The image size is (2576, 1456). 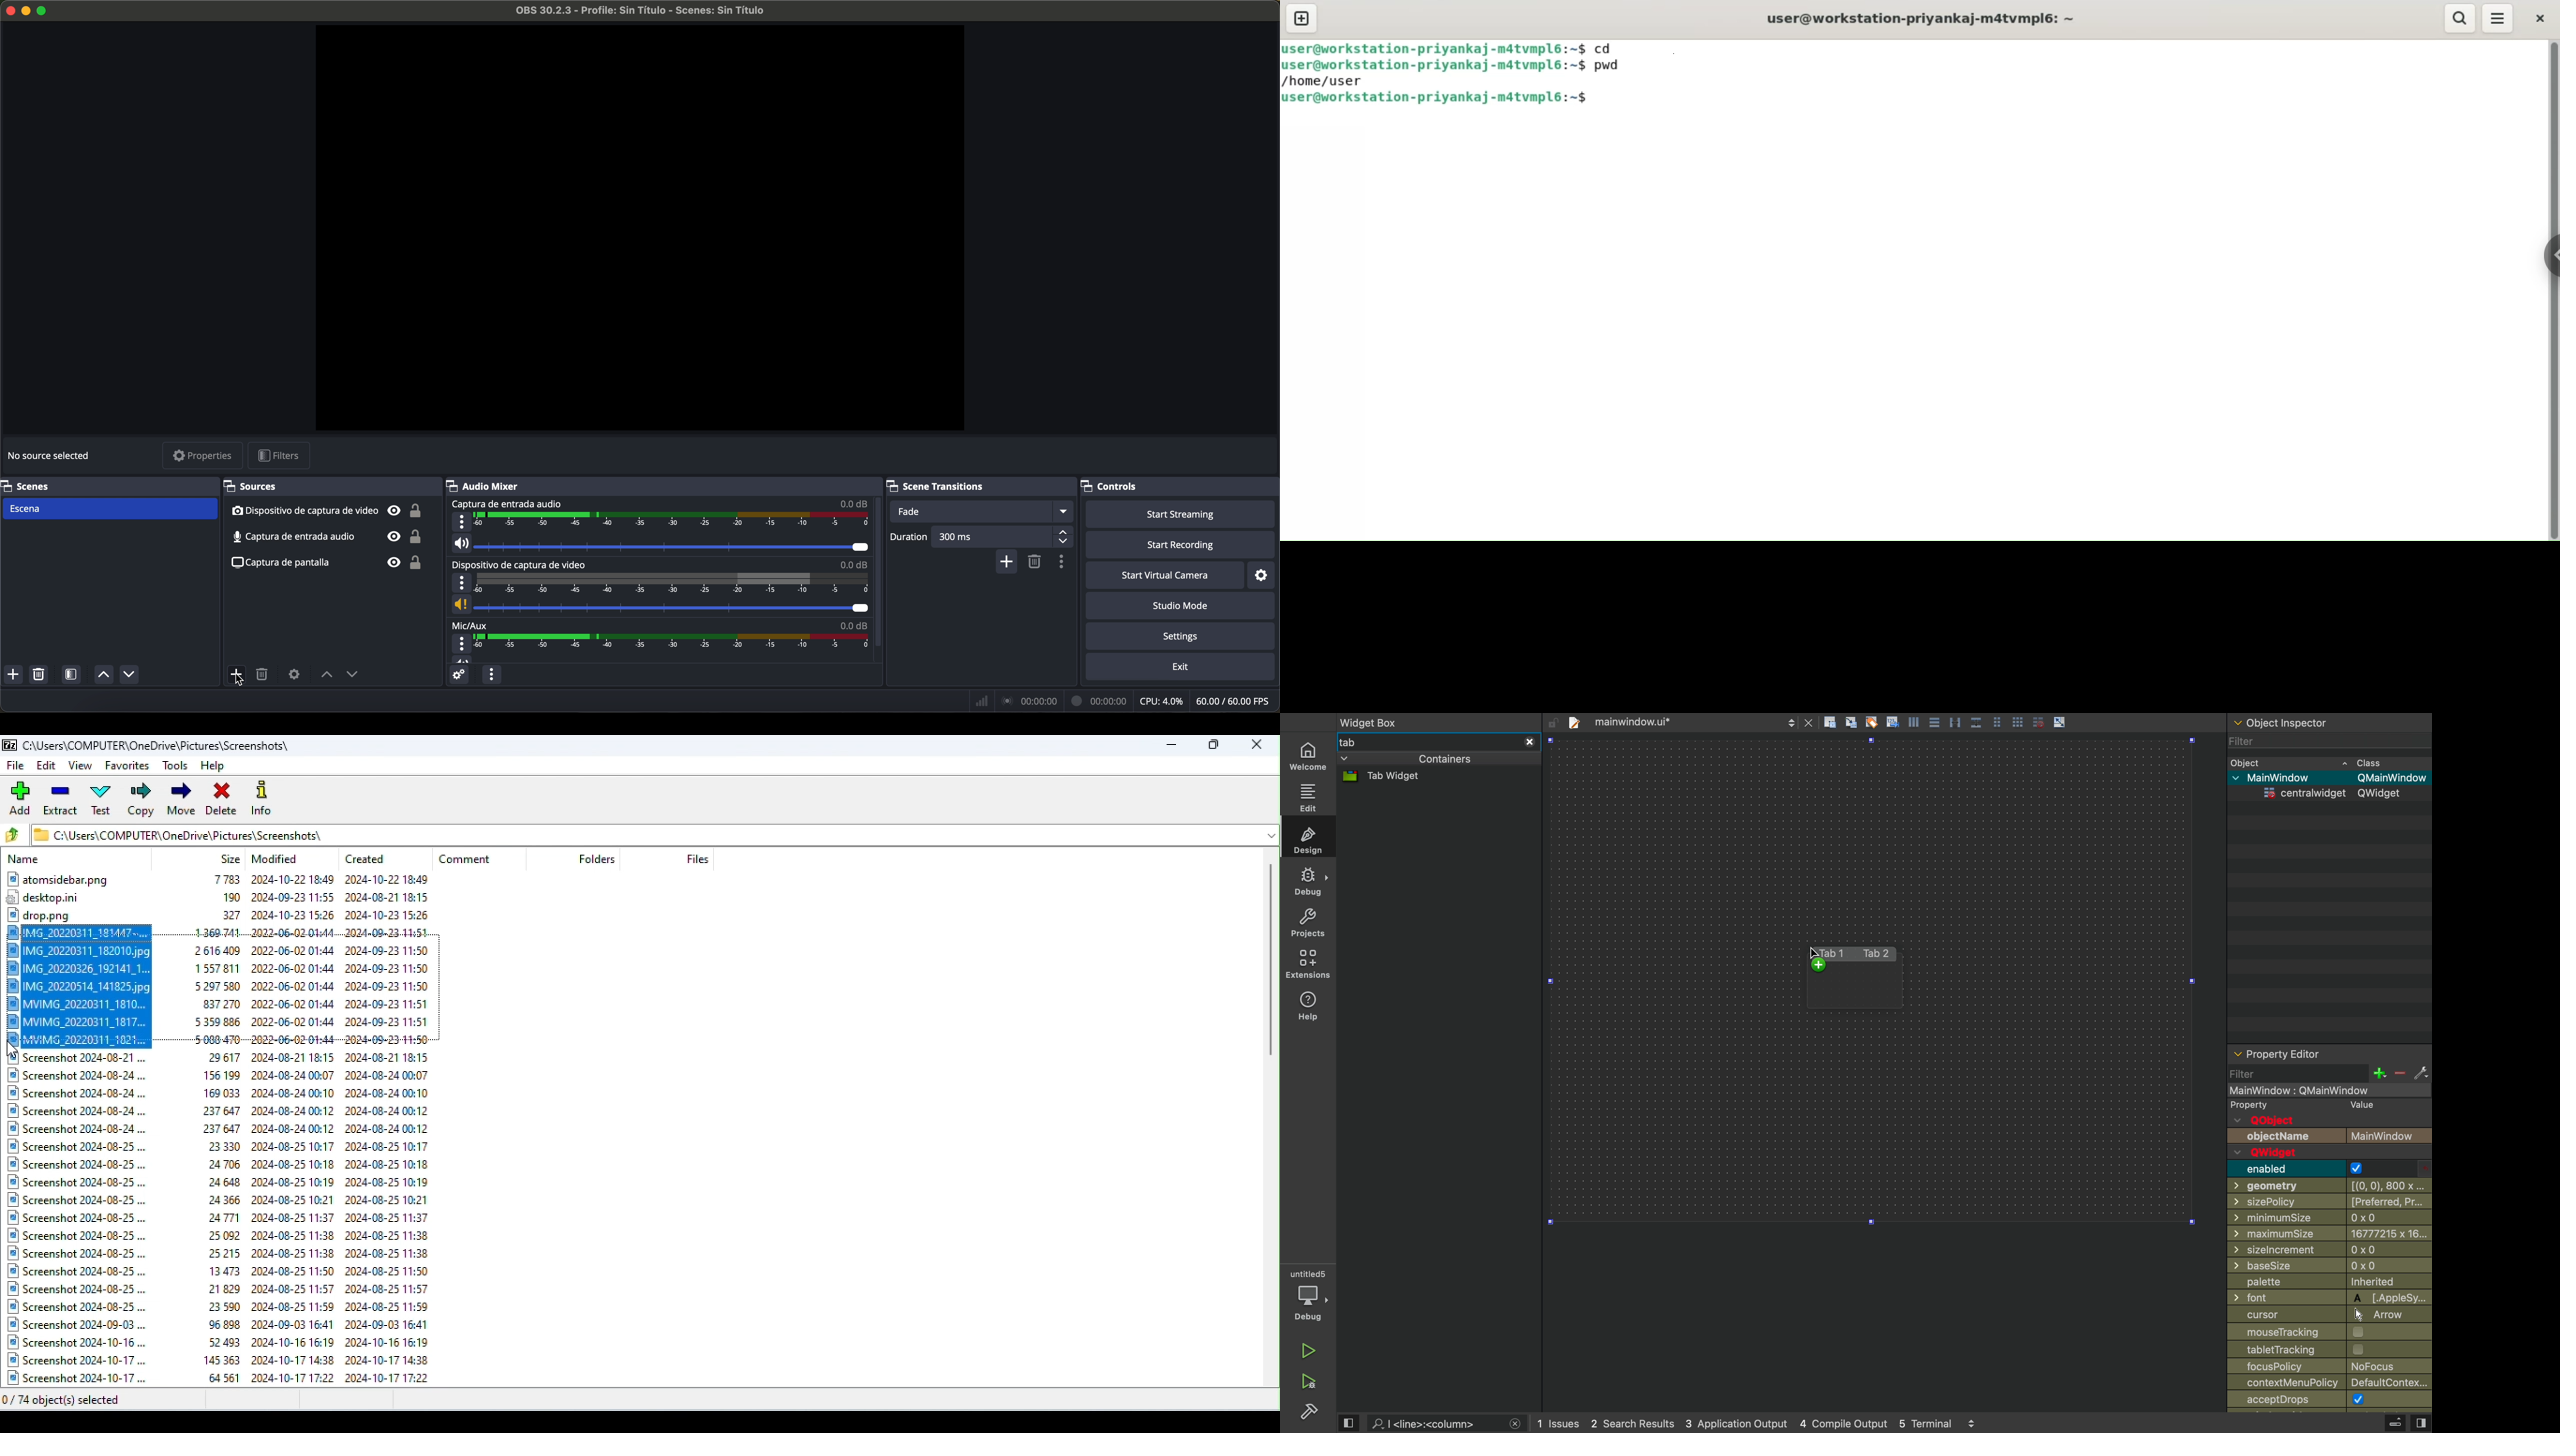 I want to click on video capture device, so click(x=522, y=565).